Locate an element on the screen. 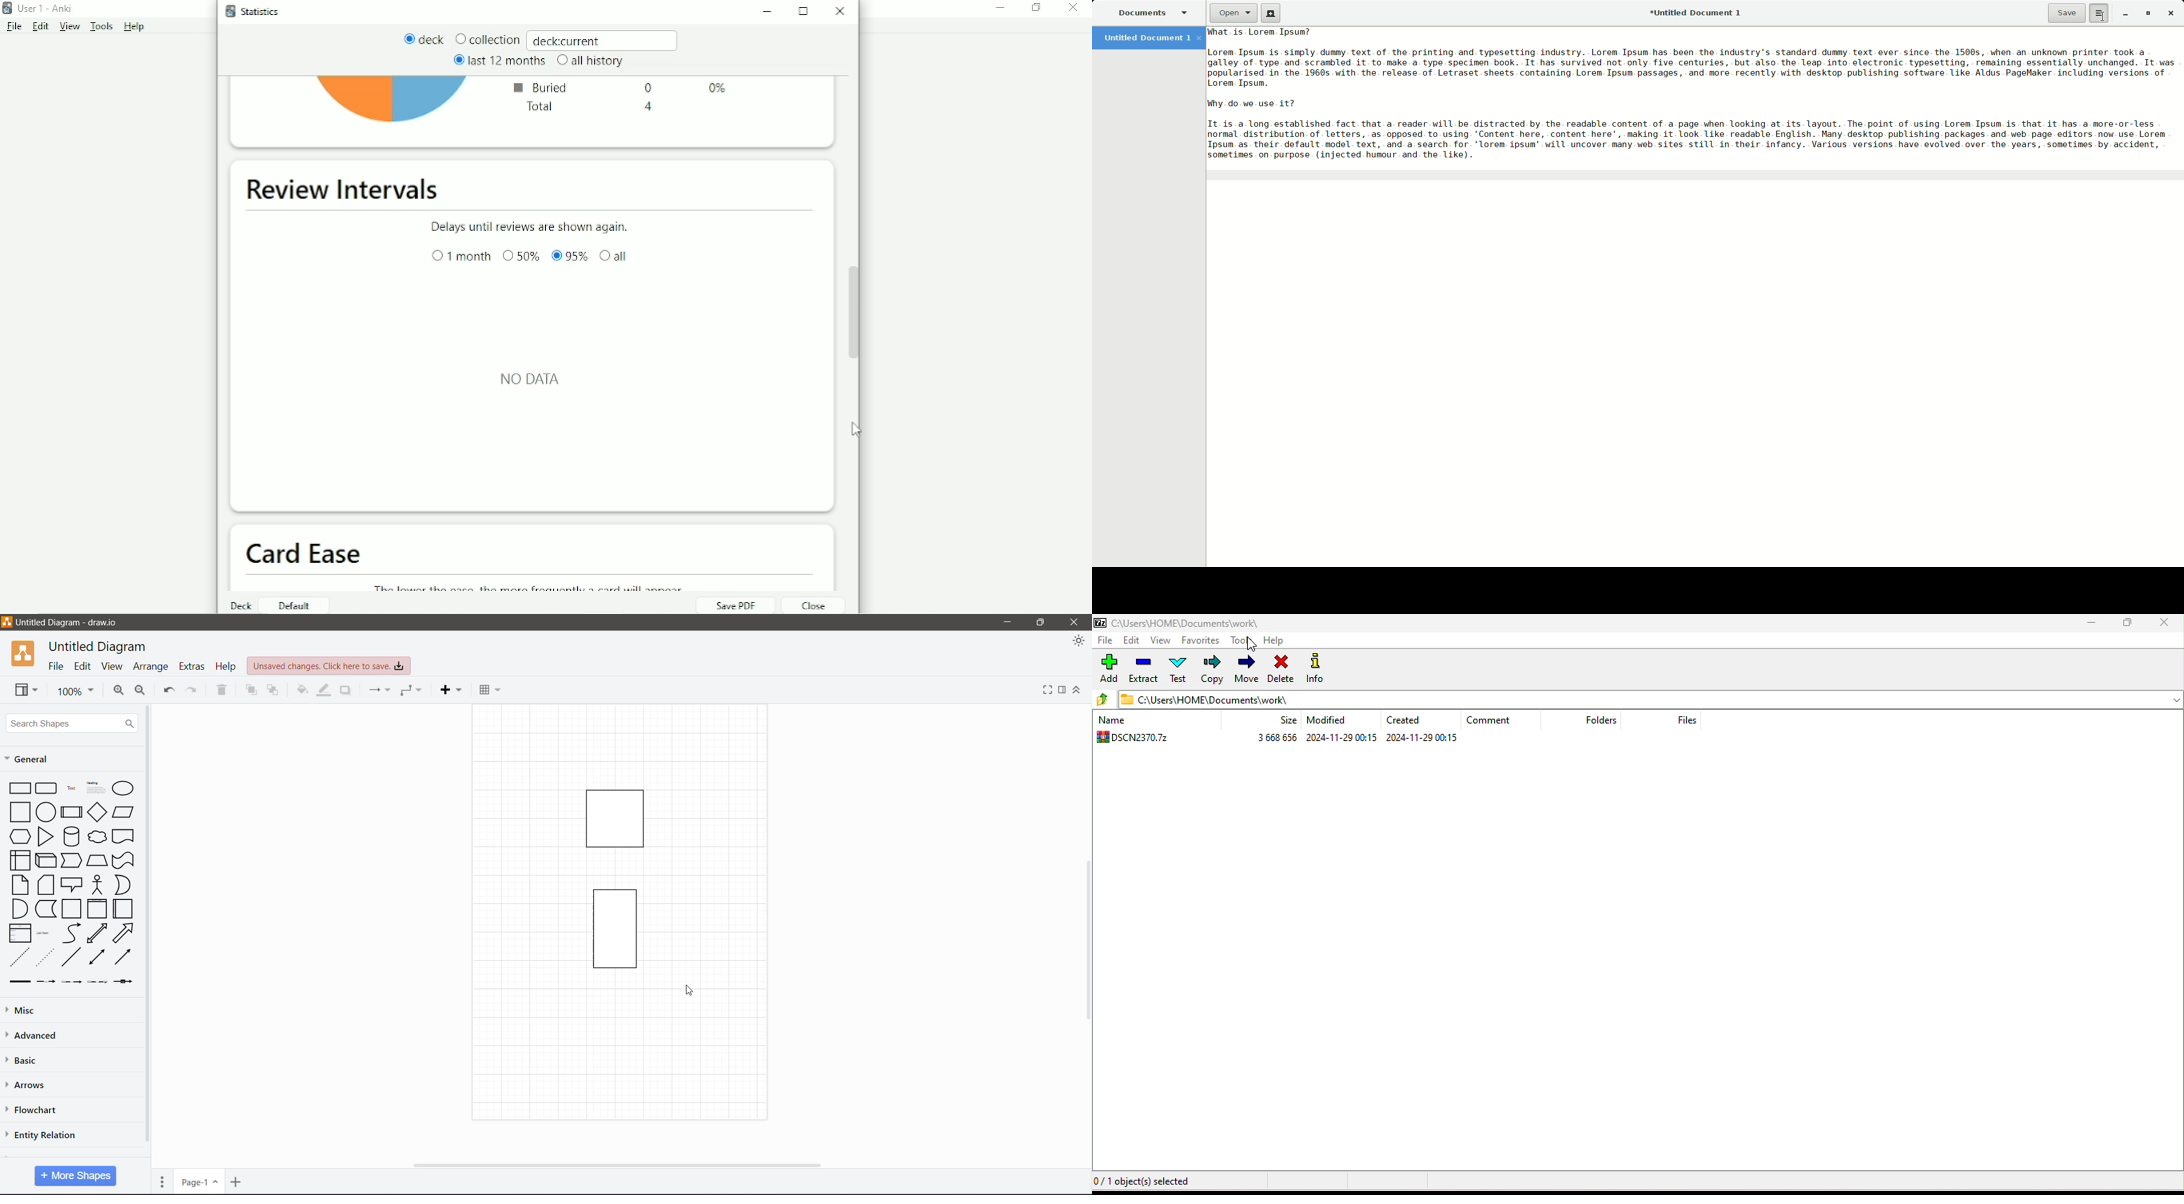 The image size is (2184, 1204). Close is located at coordinates (1076, 623).